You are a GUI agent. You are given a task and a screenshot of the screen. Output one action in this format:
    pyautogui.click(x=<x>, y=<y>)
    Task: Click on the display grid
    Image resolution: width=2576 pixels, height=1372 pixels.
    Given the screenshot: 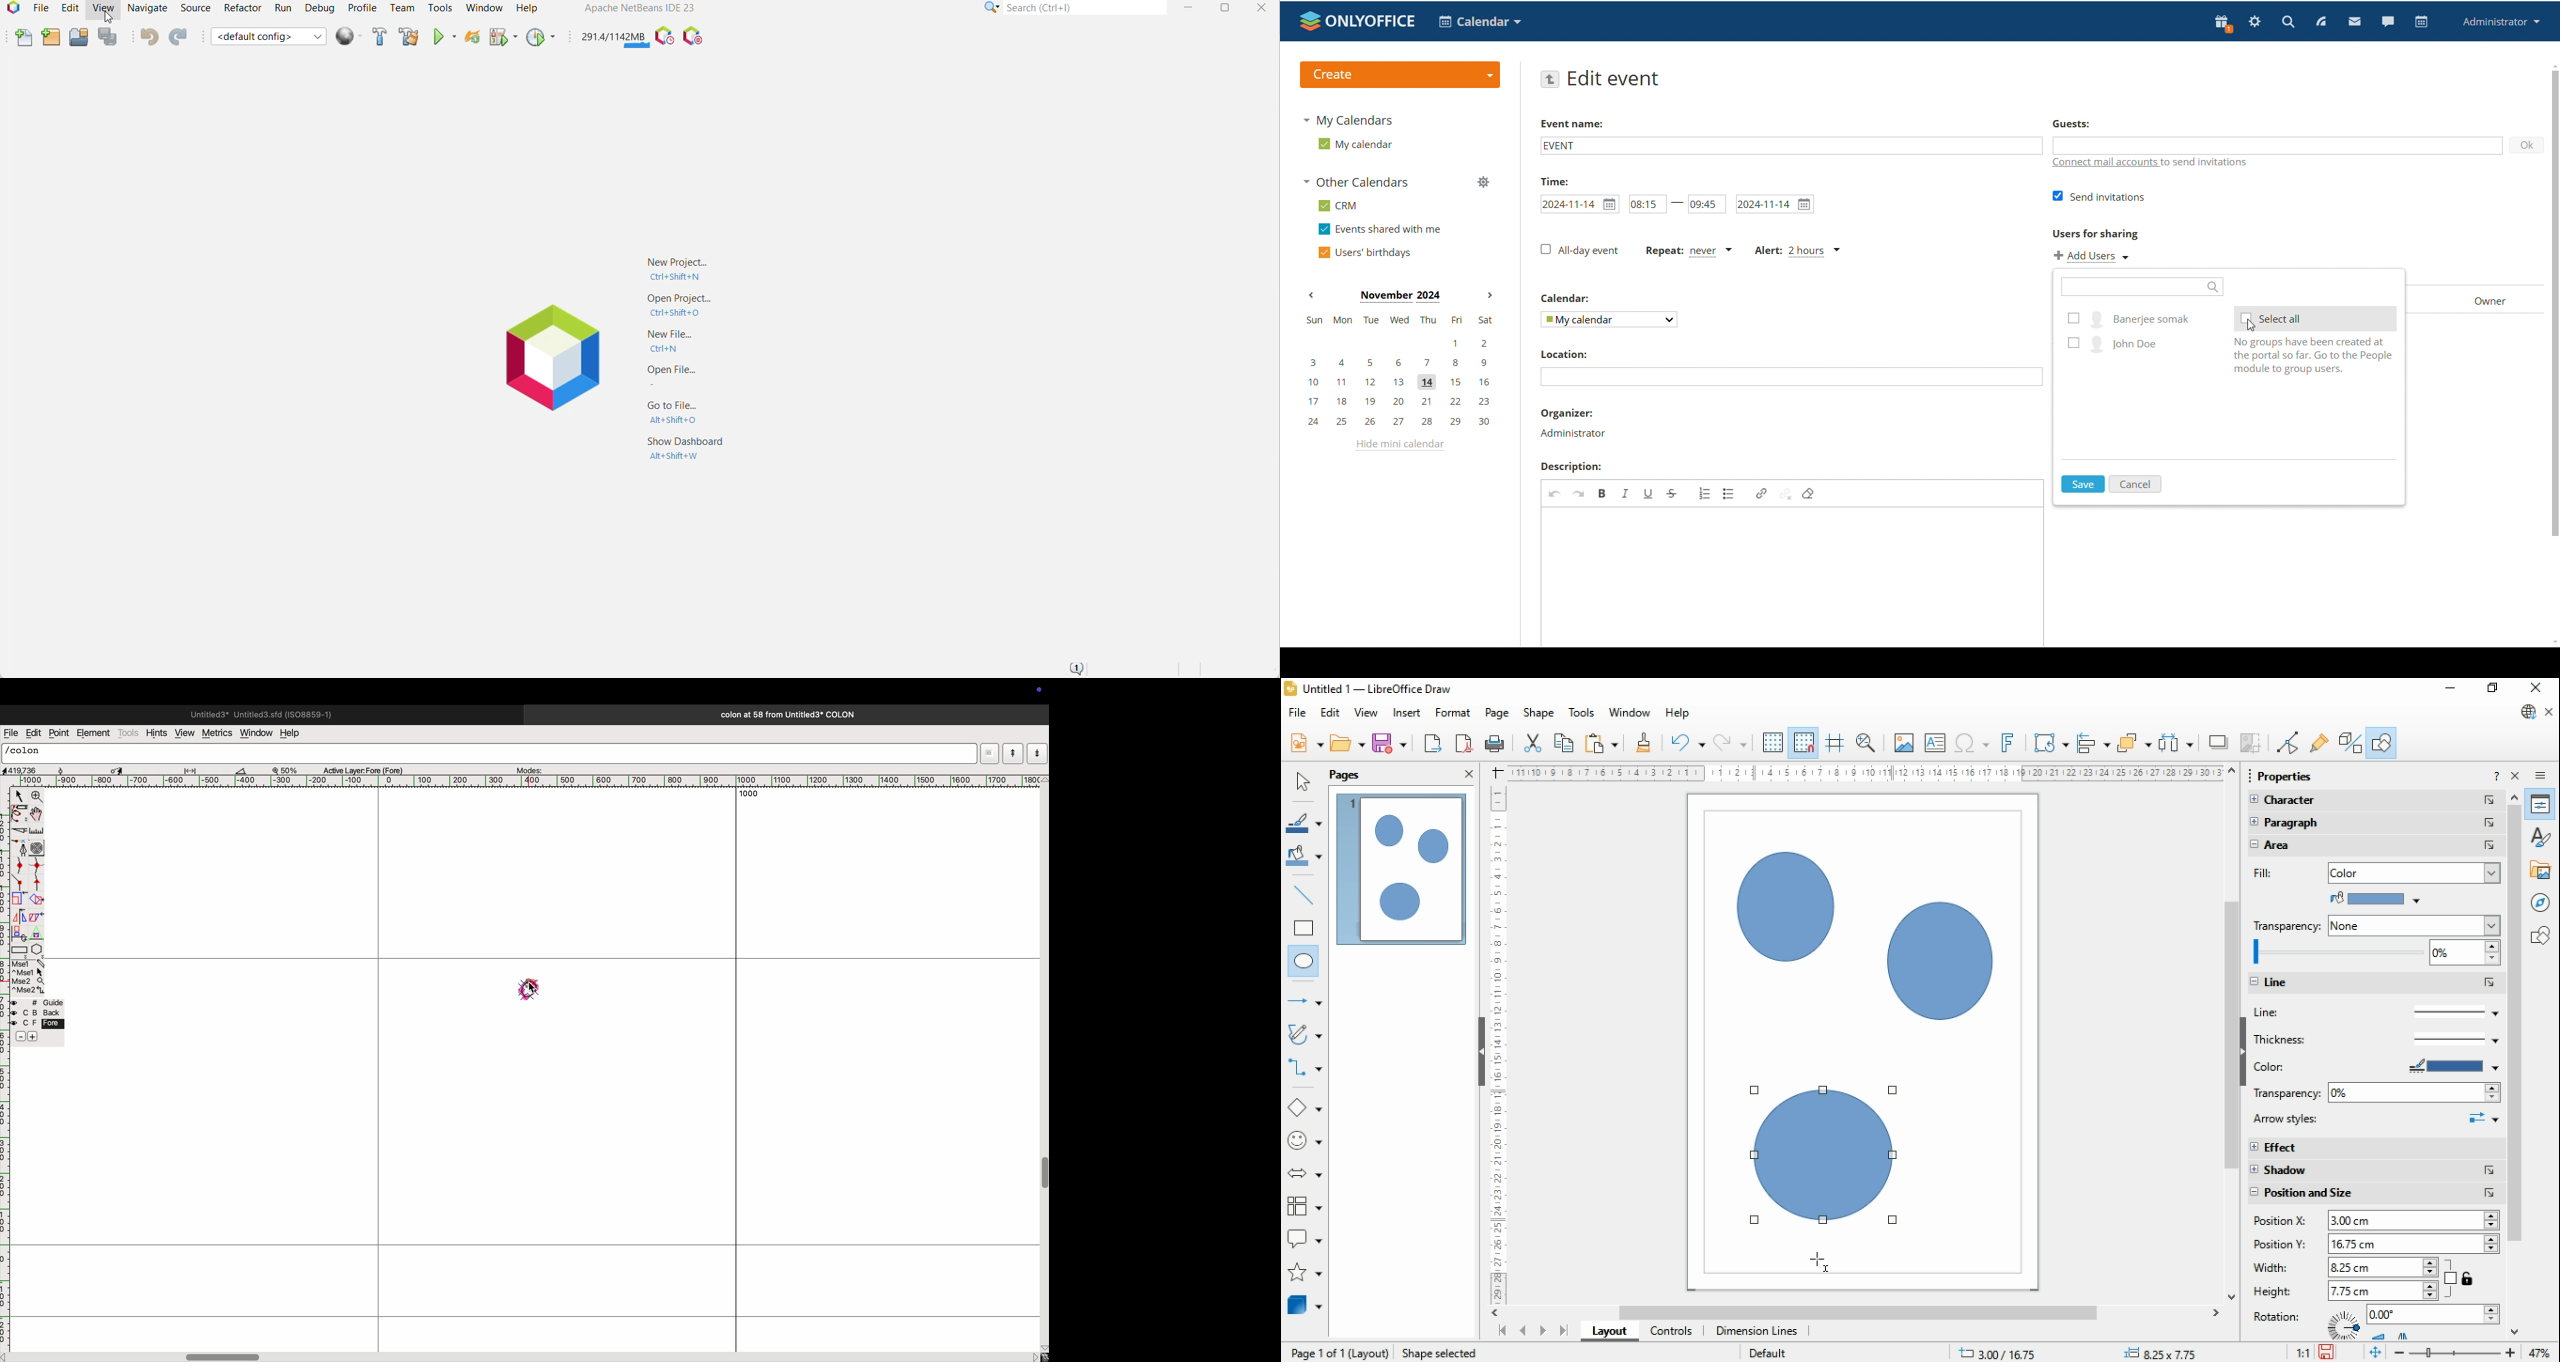 What is the action you would take?
    pyautogui.click(x=1772, y=744)
    